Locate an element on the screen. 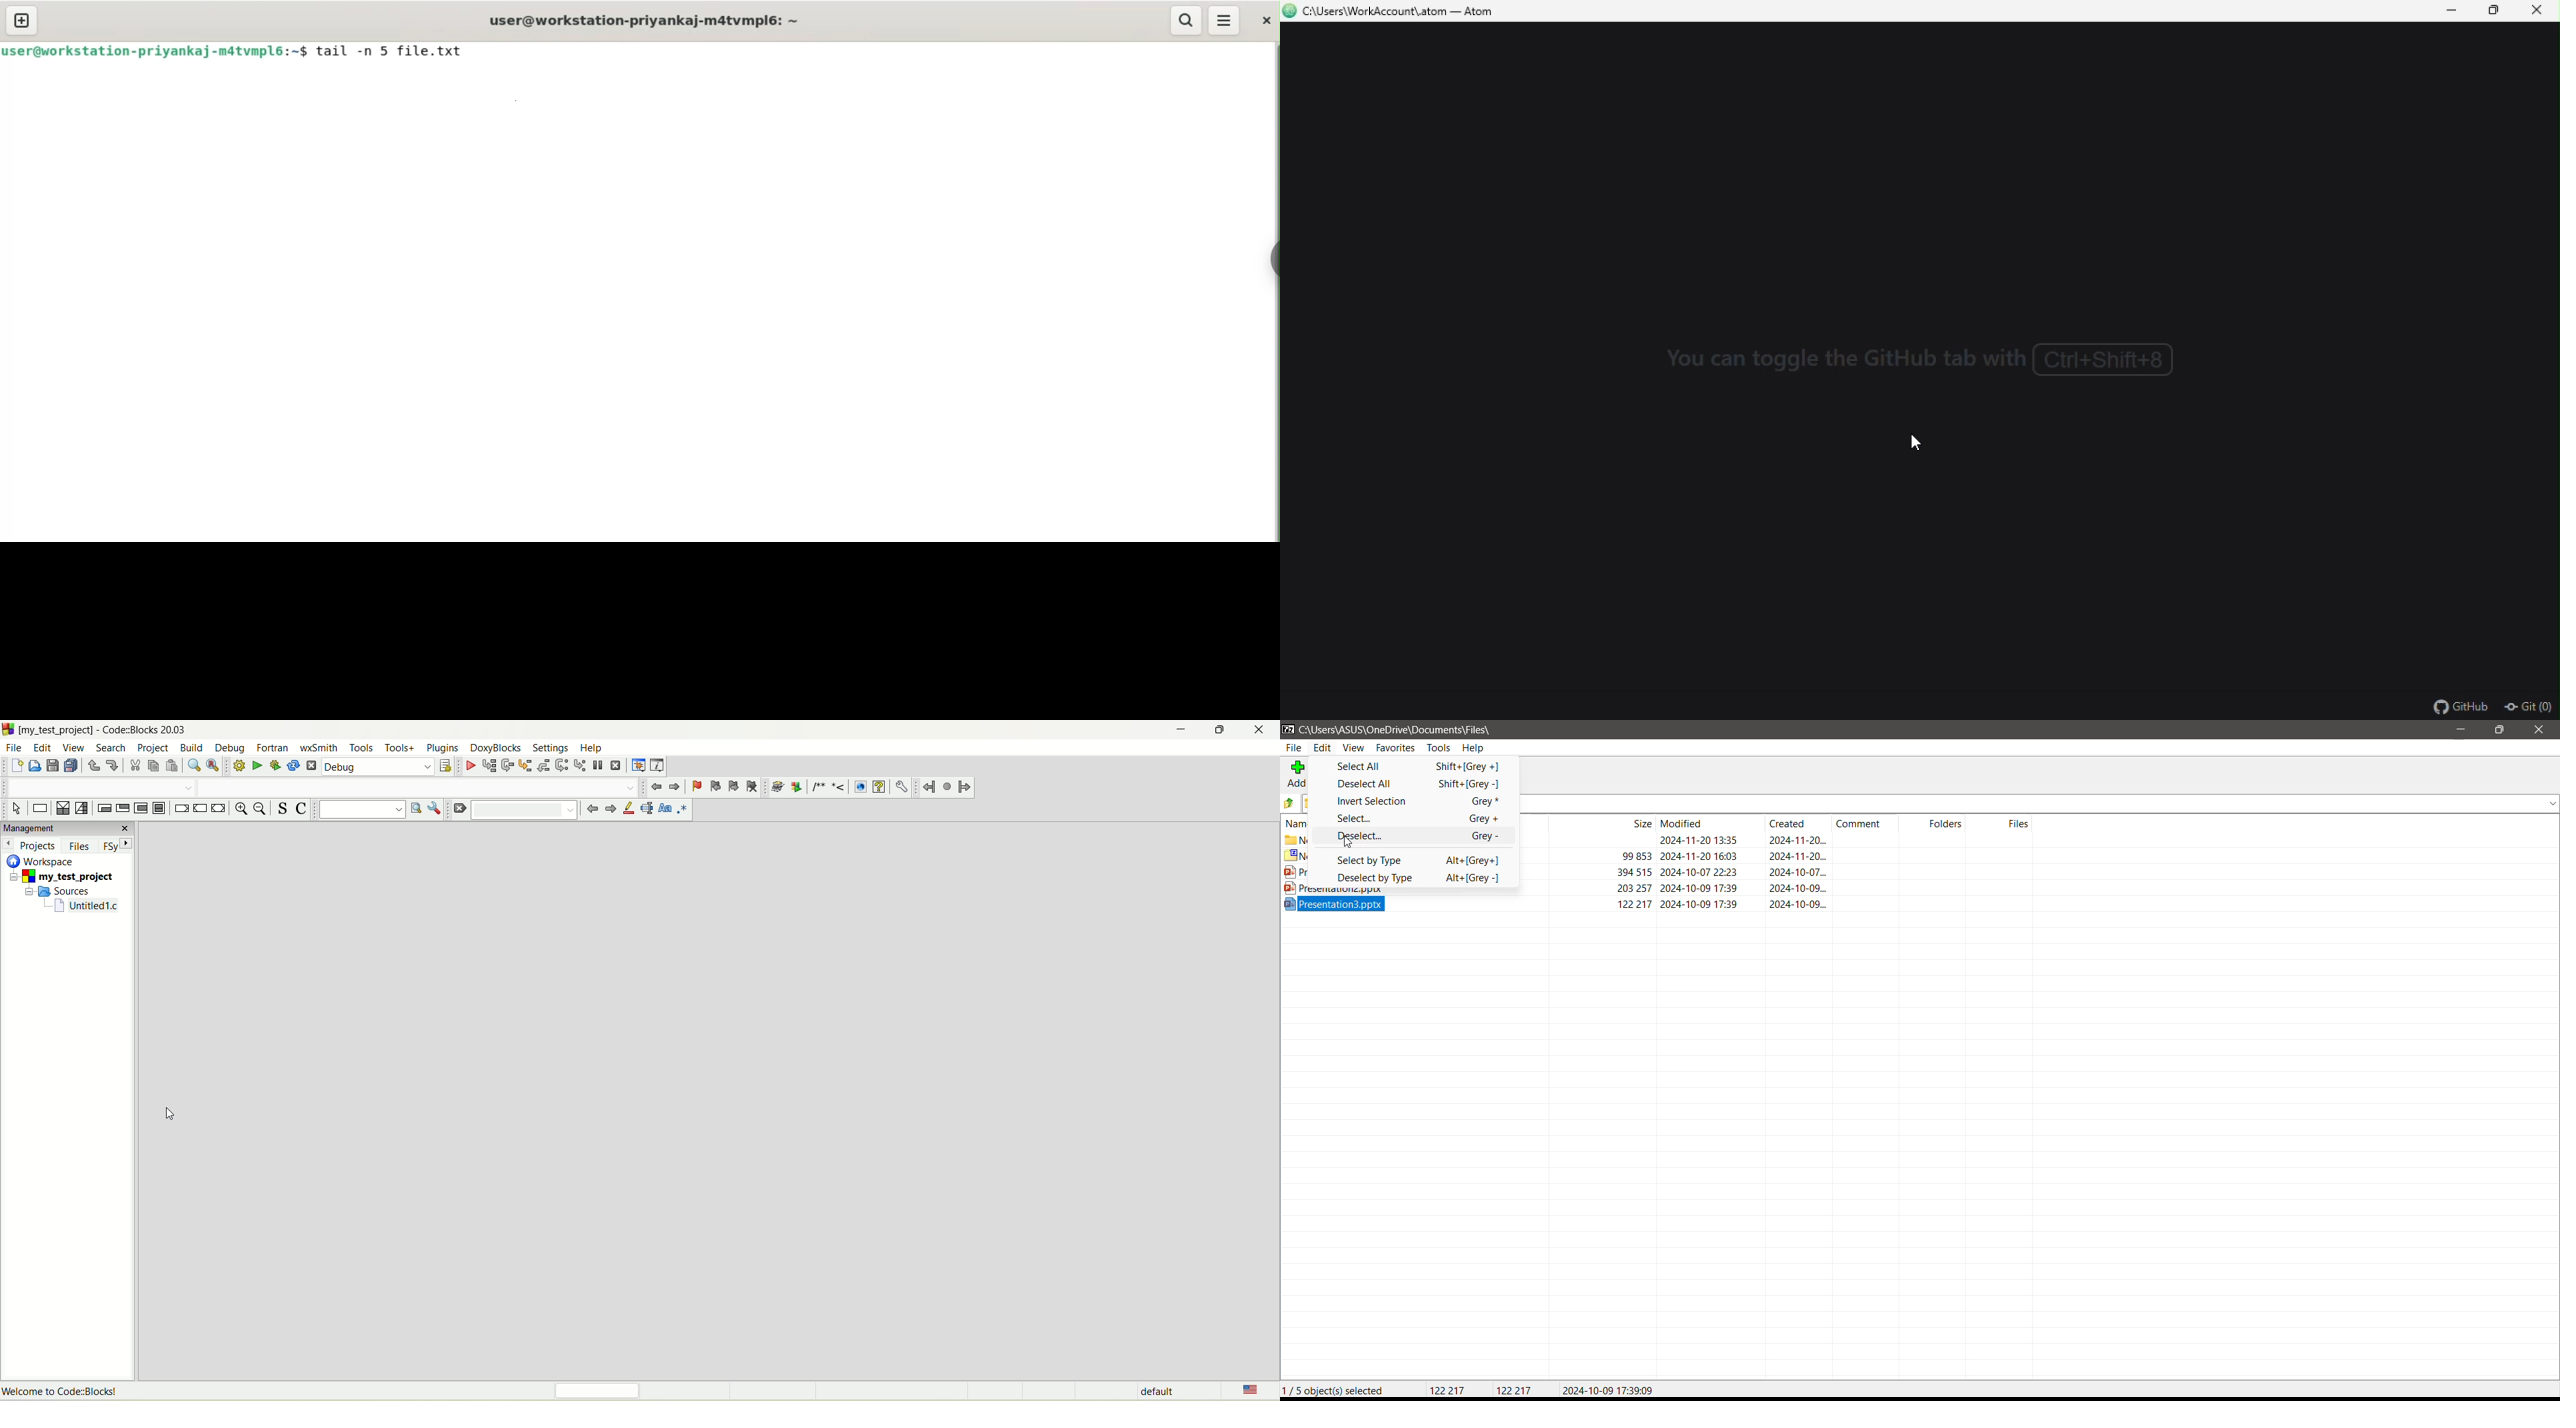  comments is located at coordinates (829, 786).